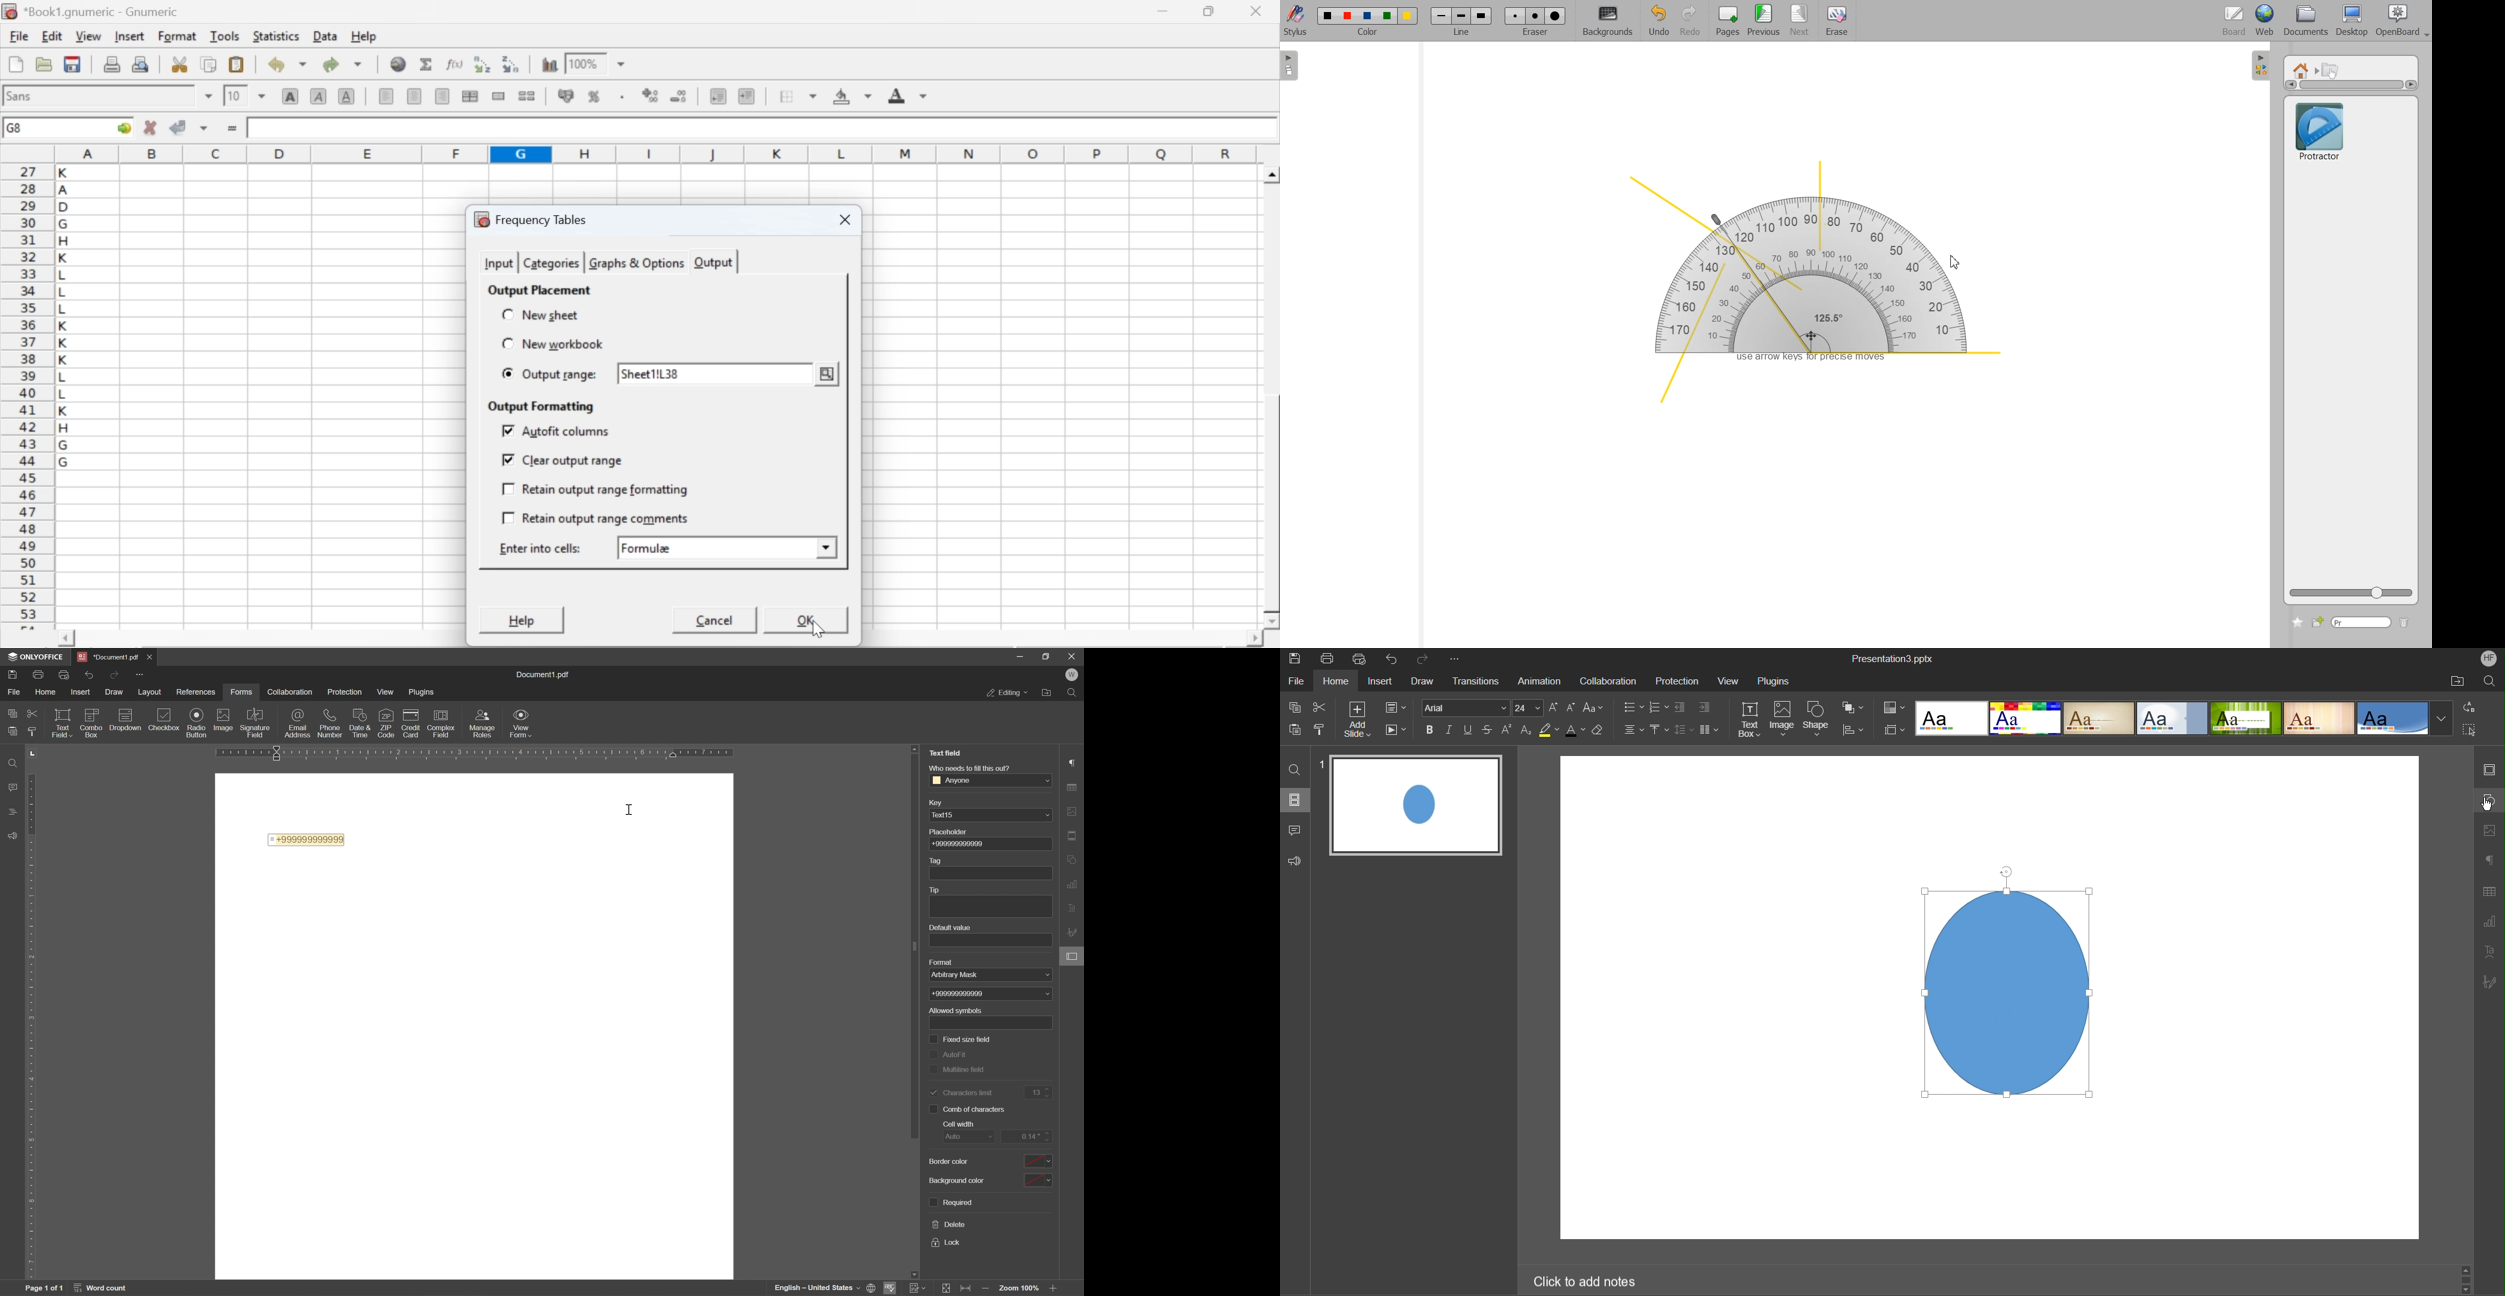 The image size is (2520, 1316). I want to click on Shape Settings, so click(2490, 800).